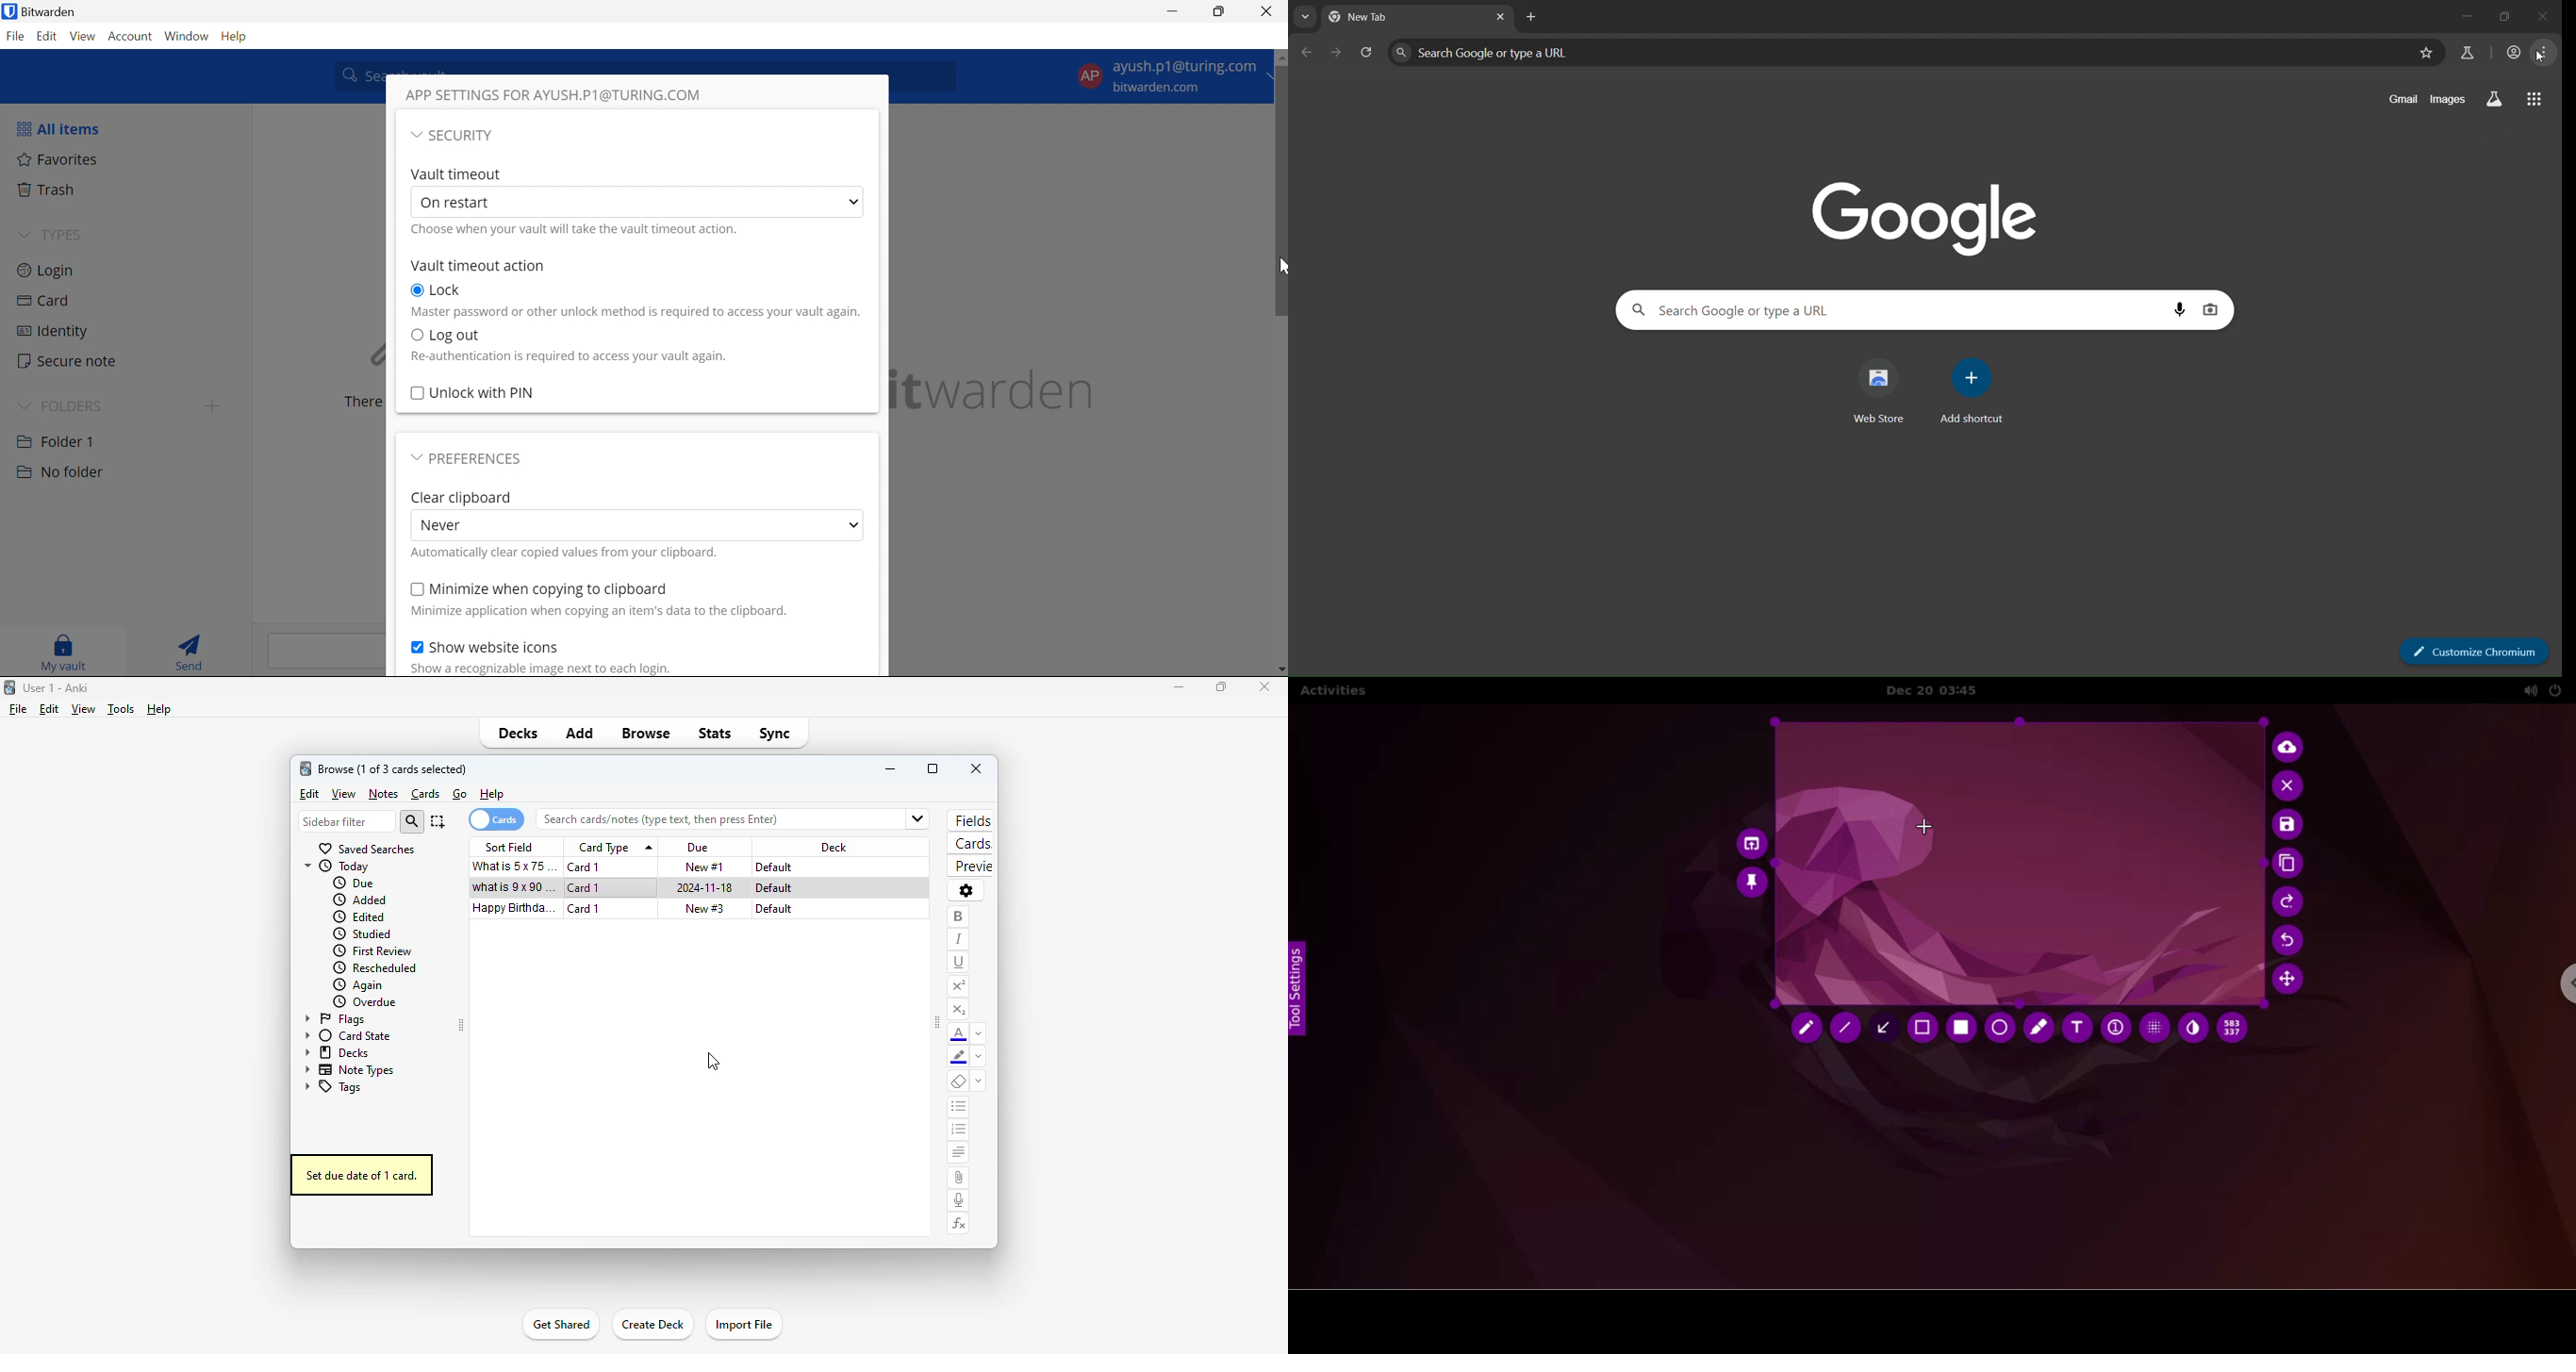 The width and height of the screenshot is (2576, 1372). Describe the element at coordinates (68, 362) in the screenshot. I see `Secure note` at that location.